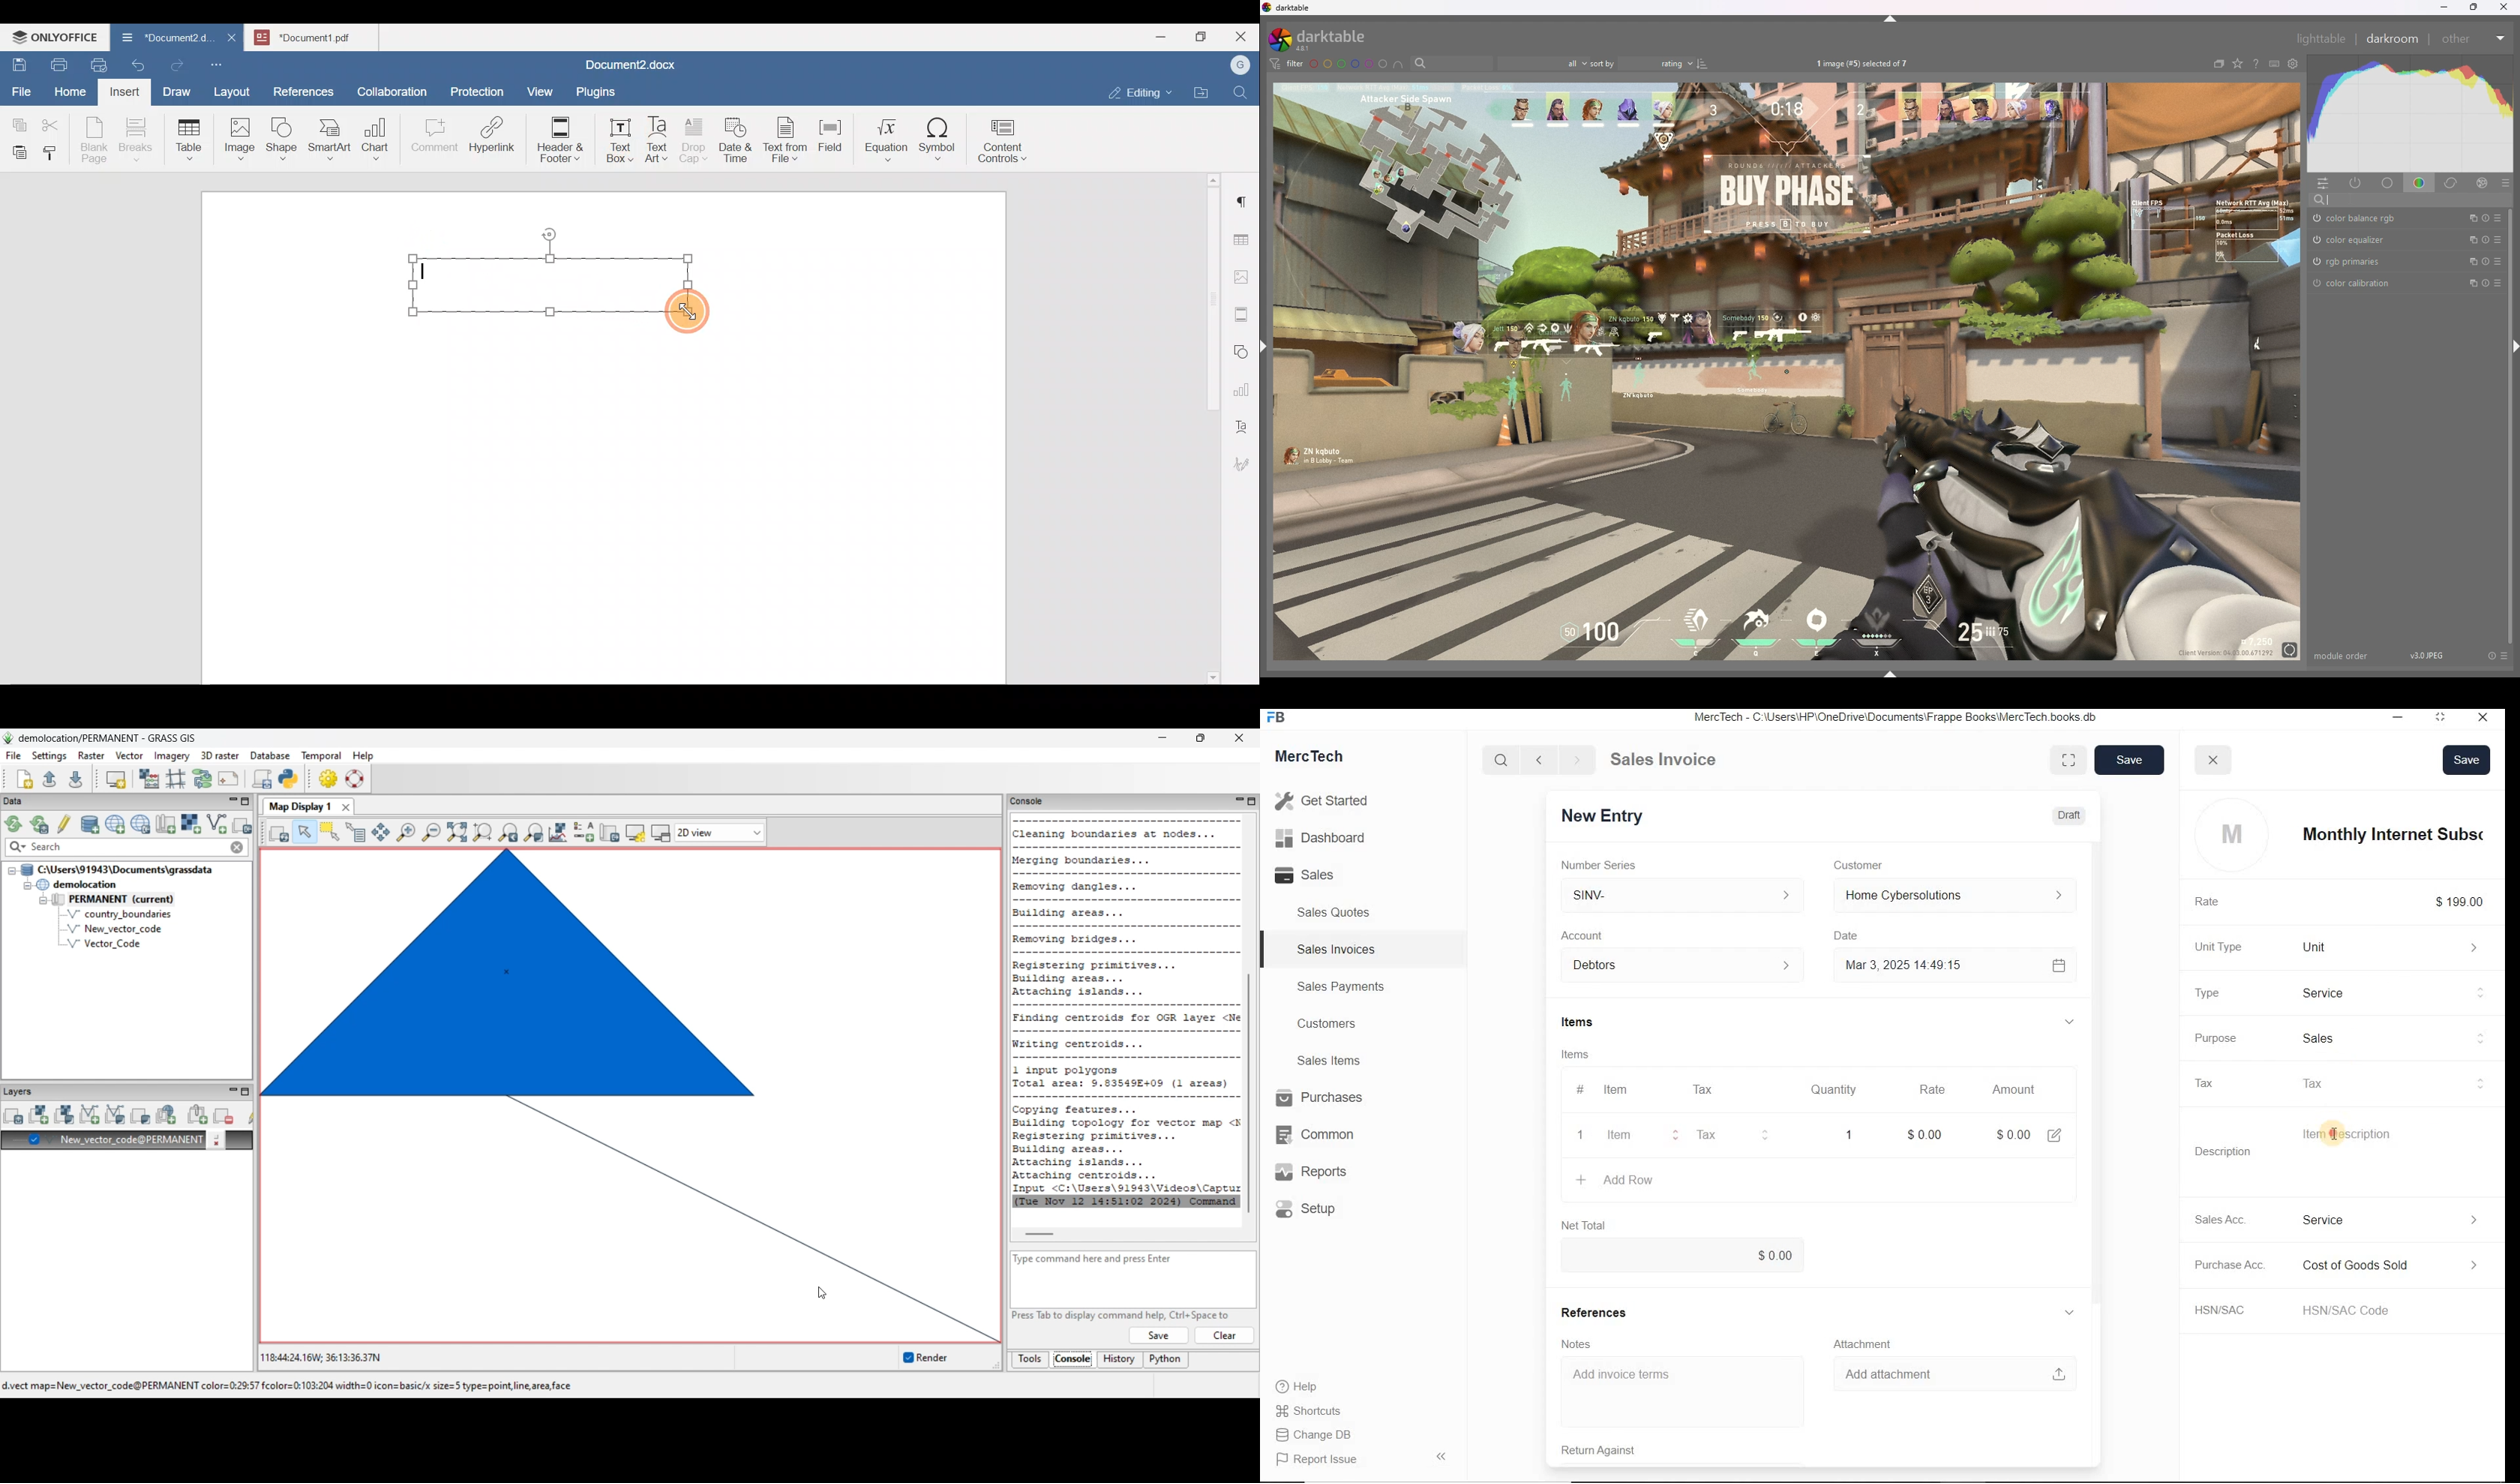 Image resolution: width=2520 pixels, height=1484 pixels. What do you see at coordinates (889, 139) in the screenshot?
I see `Equation` at bounding box center [889, 139].